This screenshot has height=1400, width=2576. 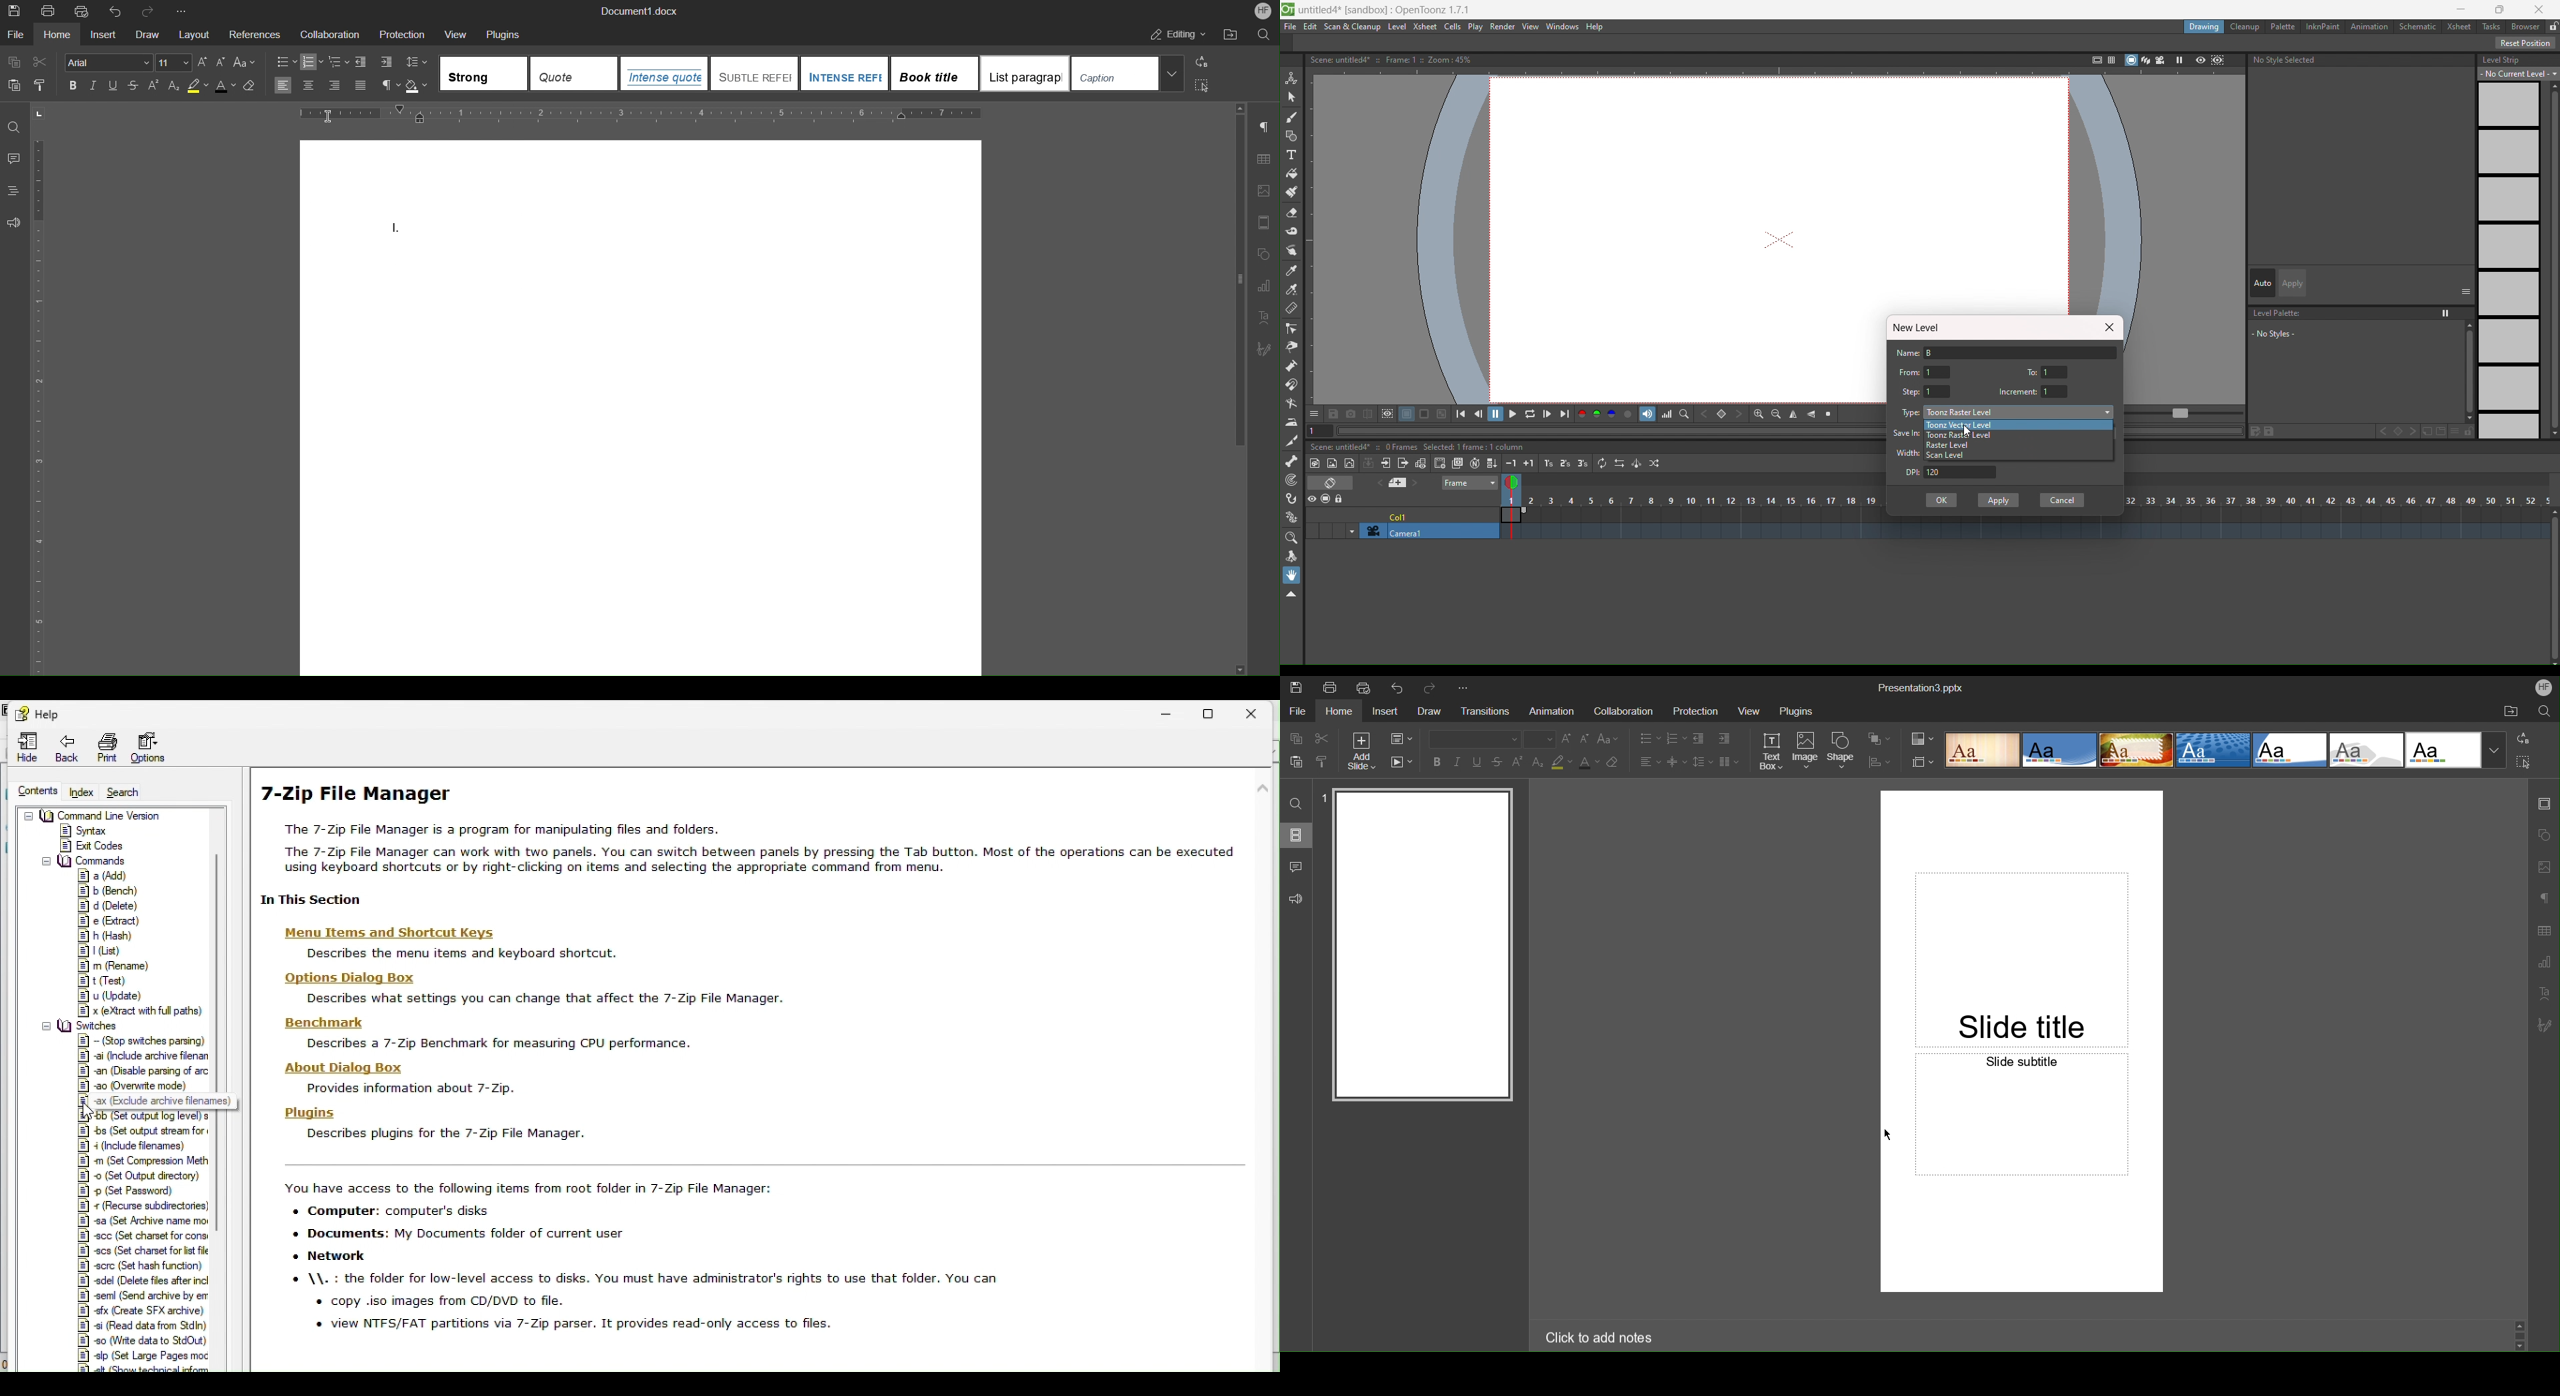 What do you see at coordinates (417, 86) in the screenshot?
I see `Shadow` at bounding box center [417, 86].